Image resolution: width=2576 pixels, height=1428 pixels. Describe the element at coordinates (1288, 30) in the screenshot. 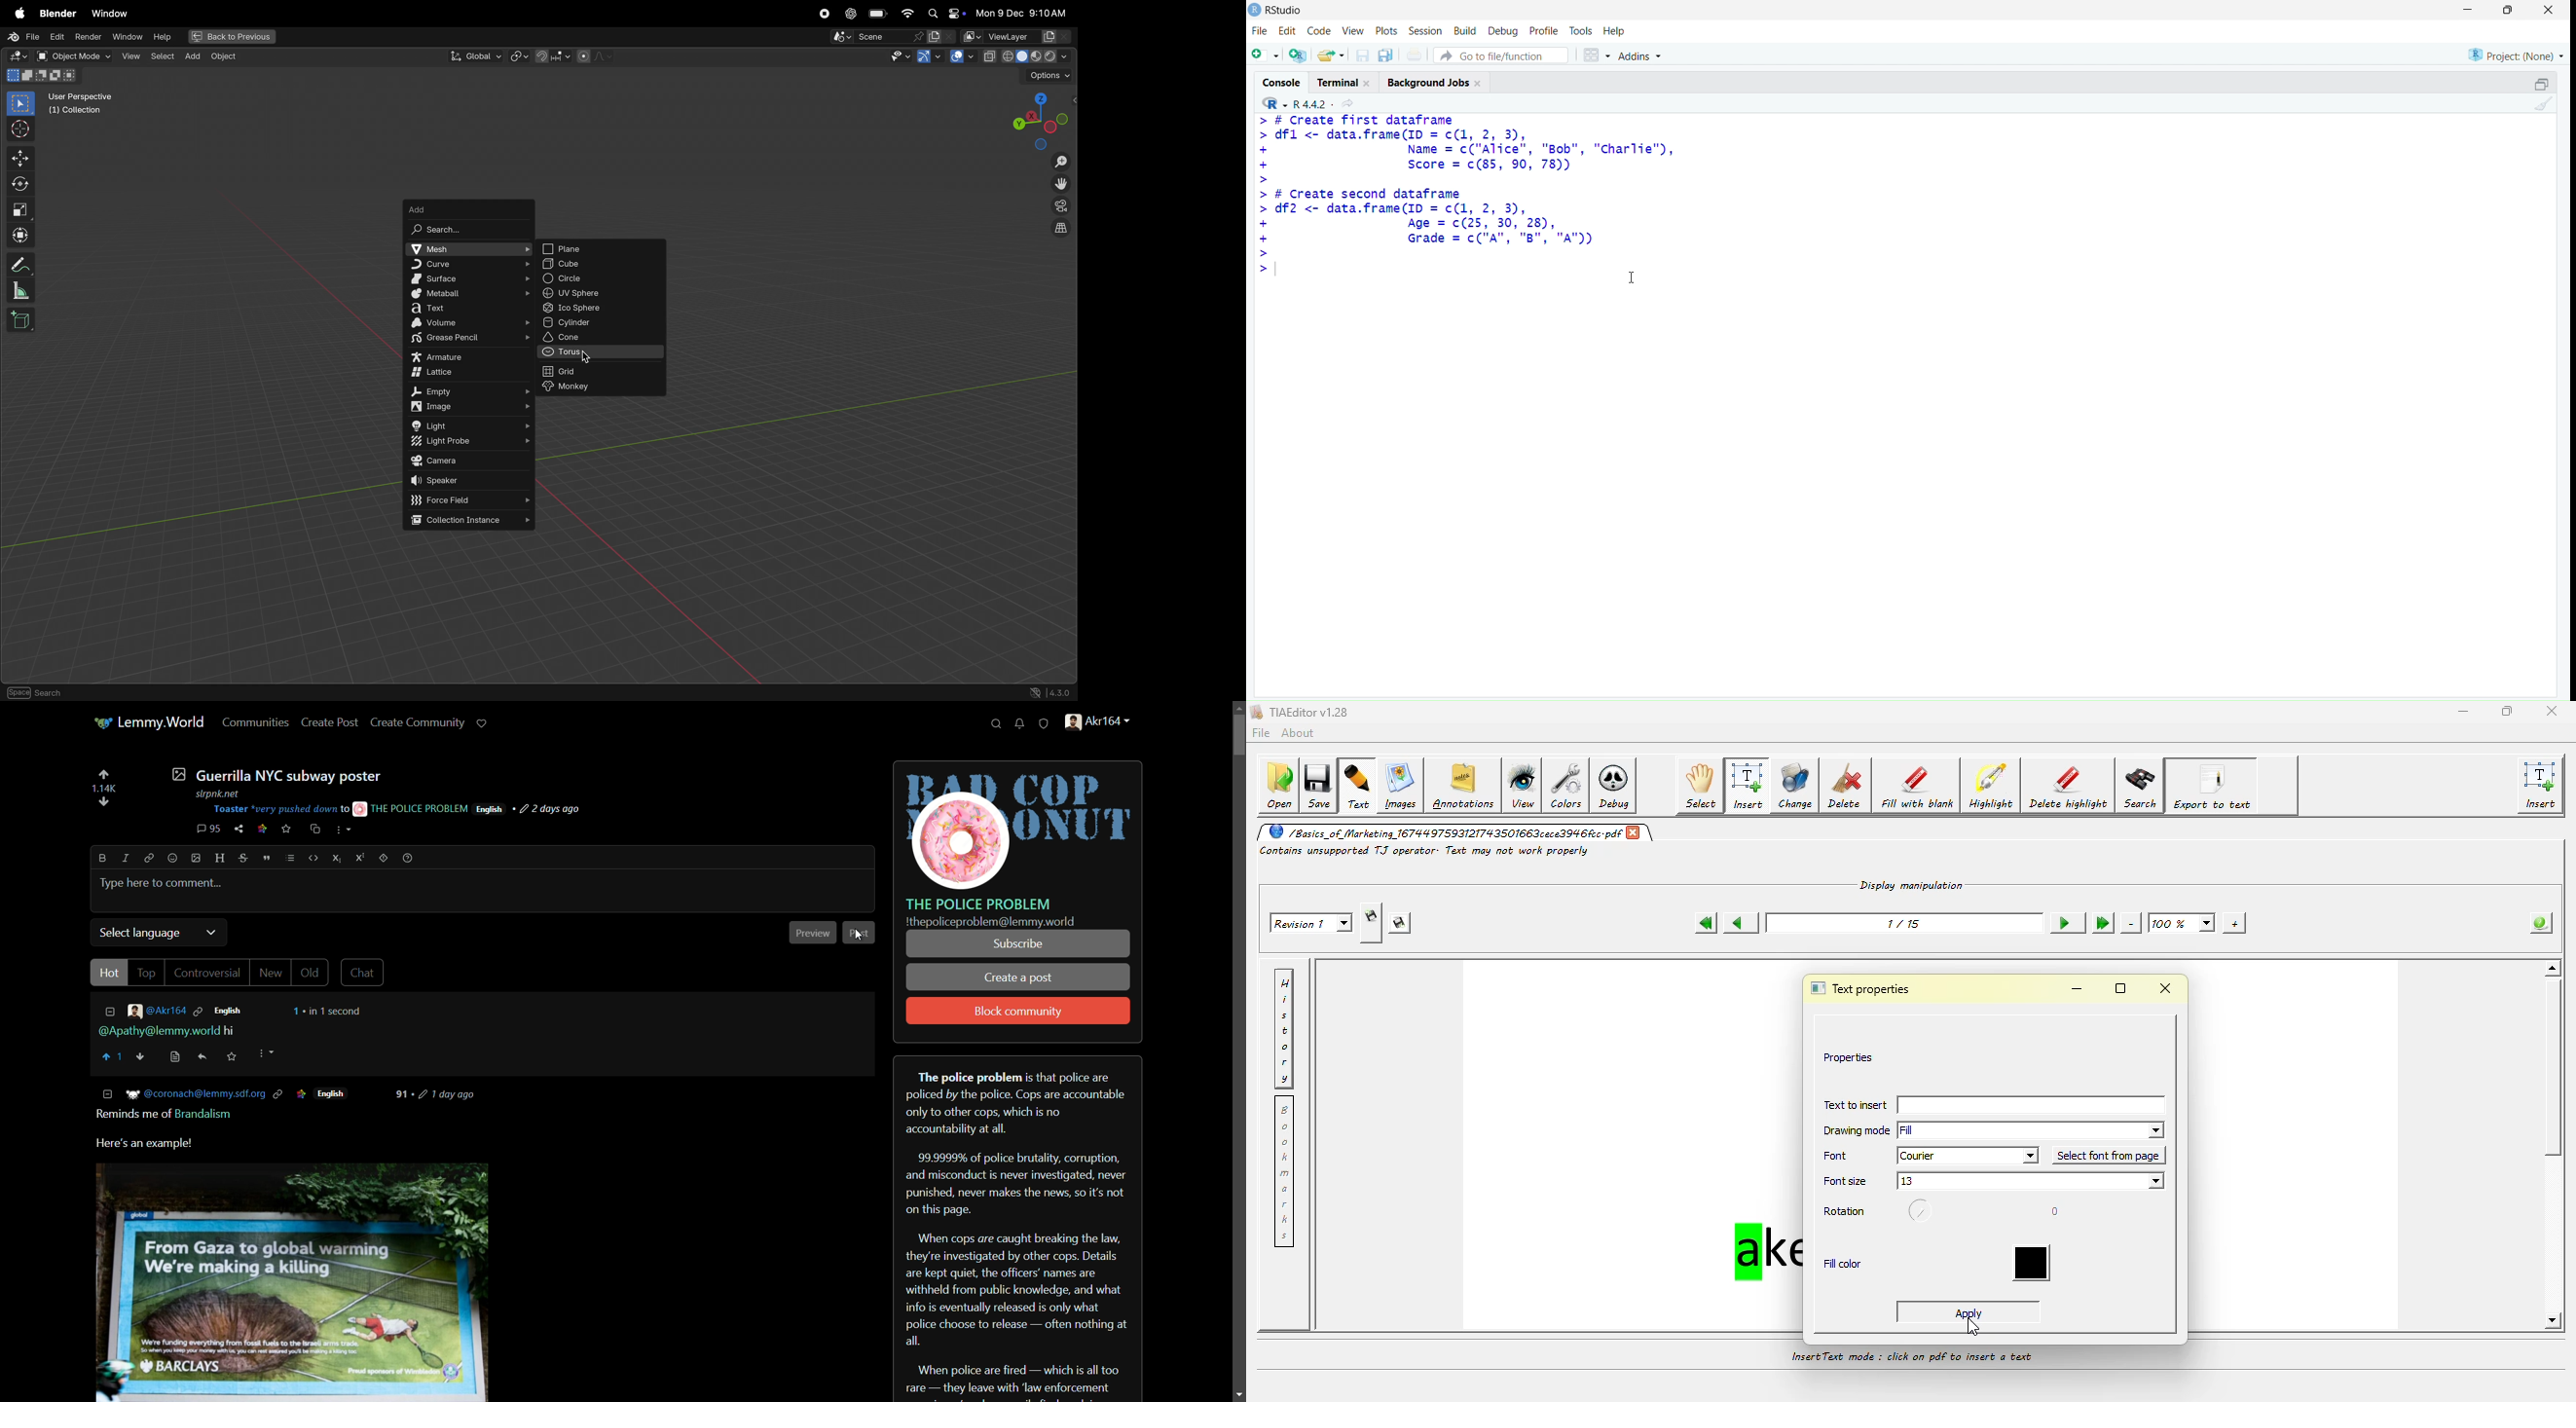

I see `Edit` at that location.